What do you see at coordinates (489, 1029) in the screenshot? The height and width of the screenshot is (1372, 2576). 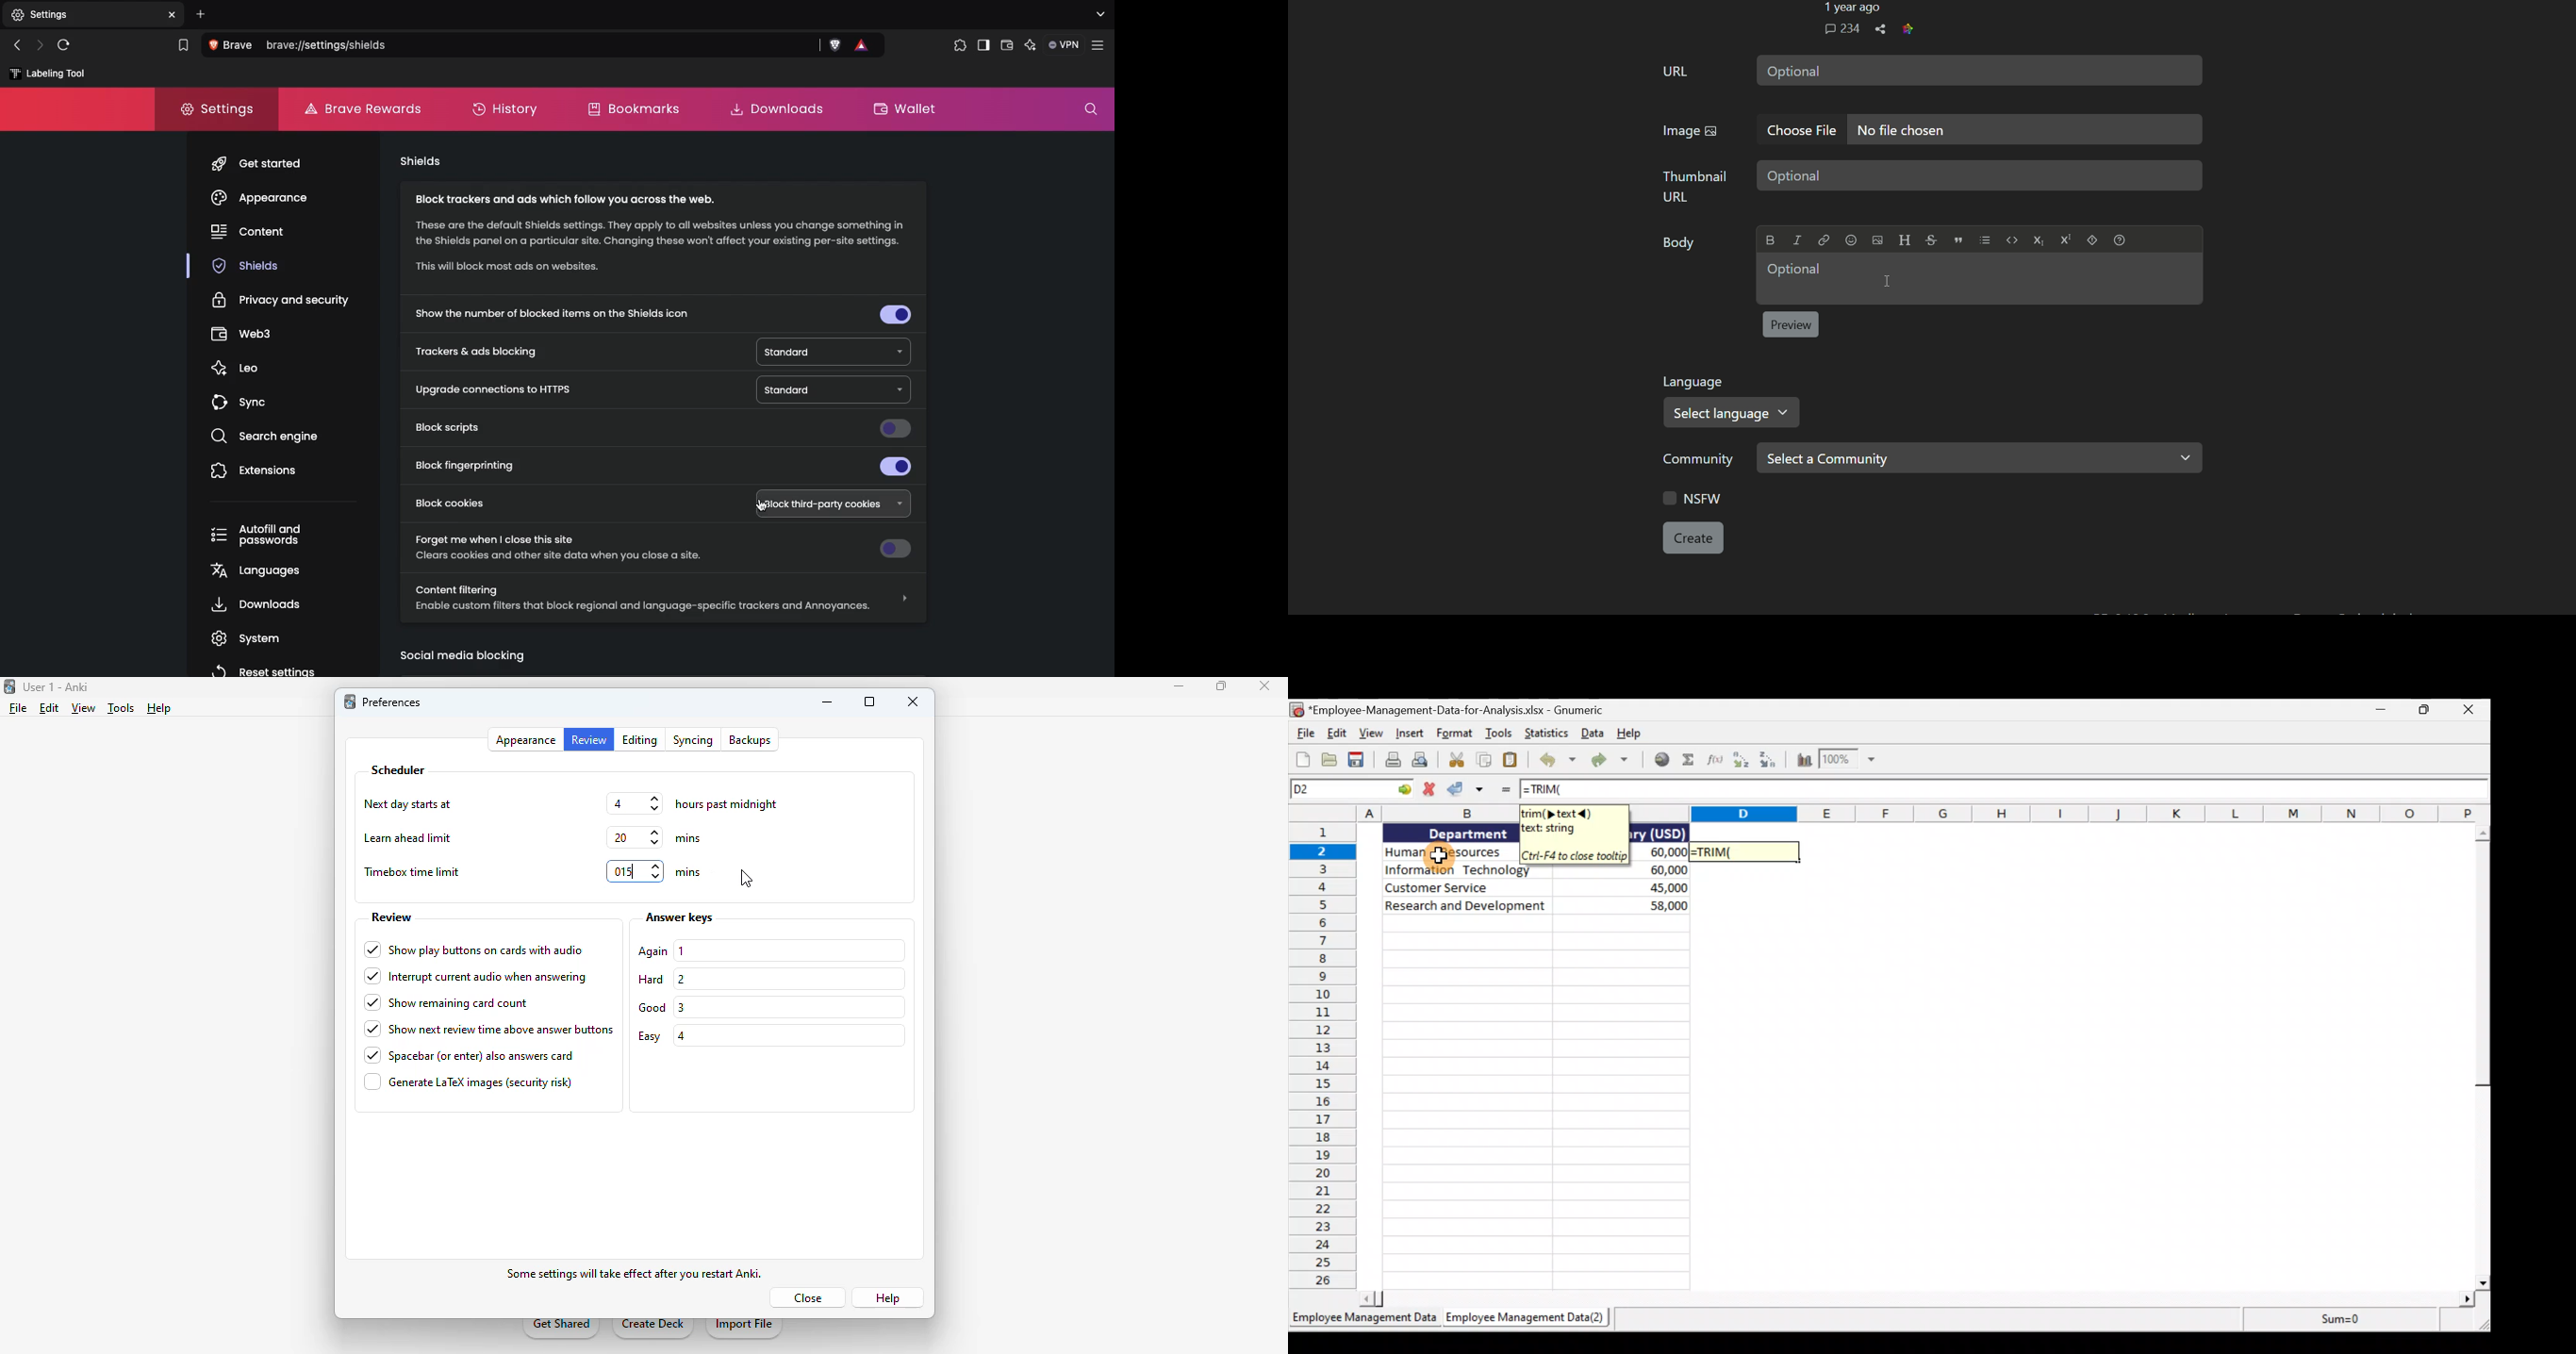 I see `show next review time above answer buttons` at bounding box center [489, 1029].